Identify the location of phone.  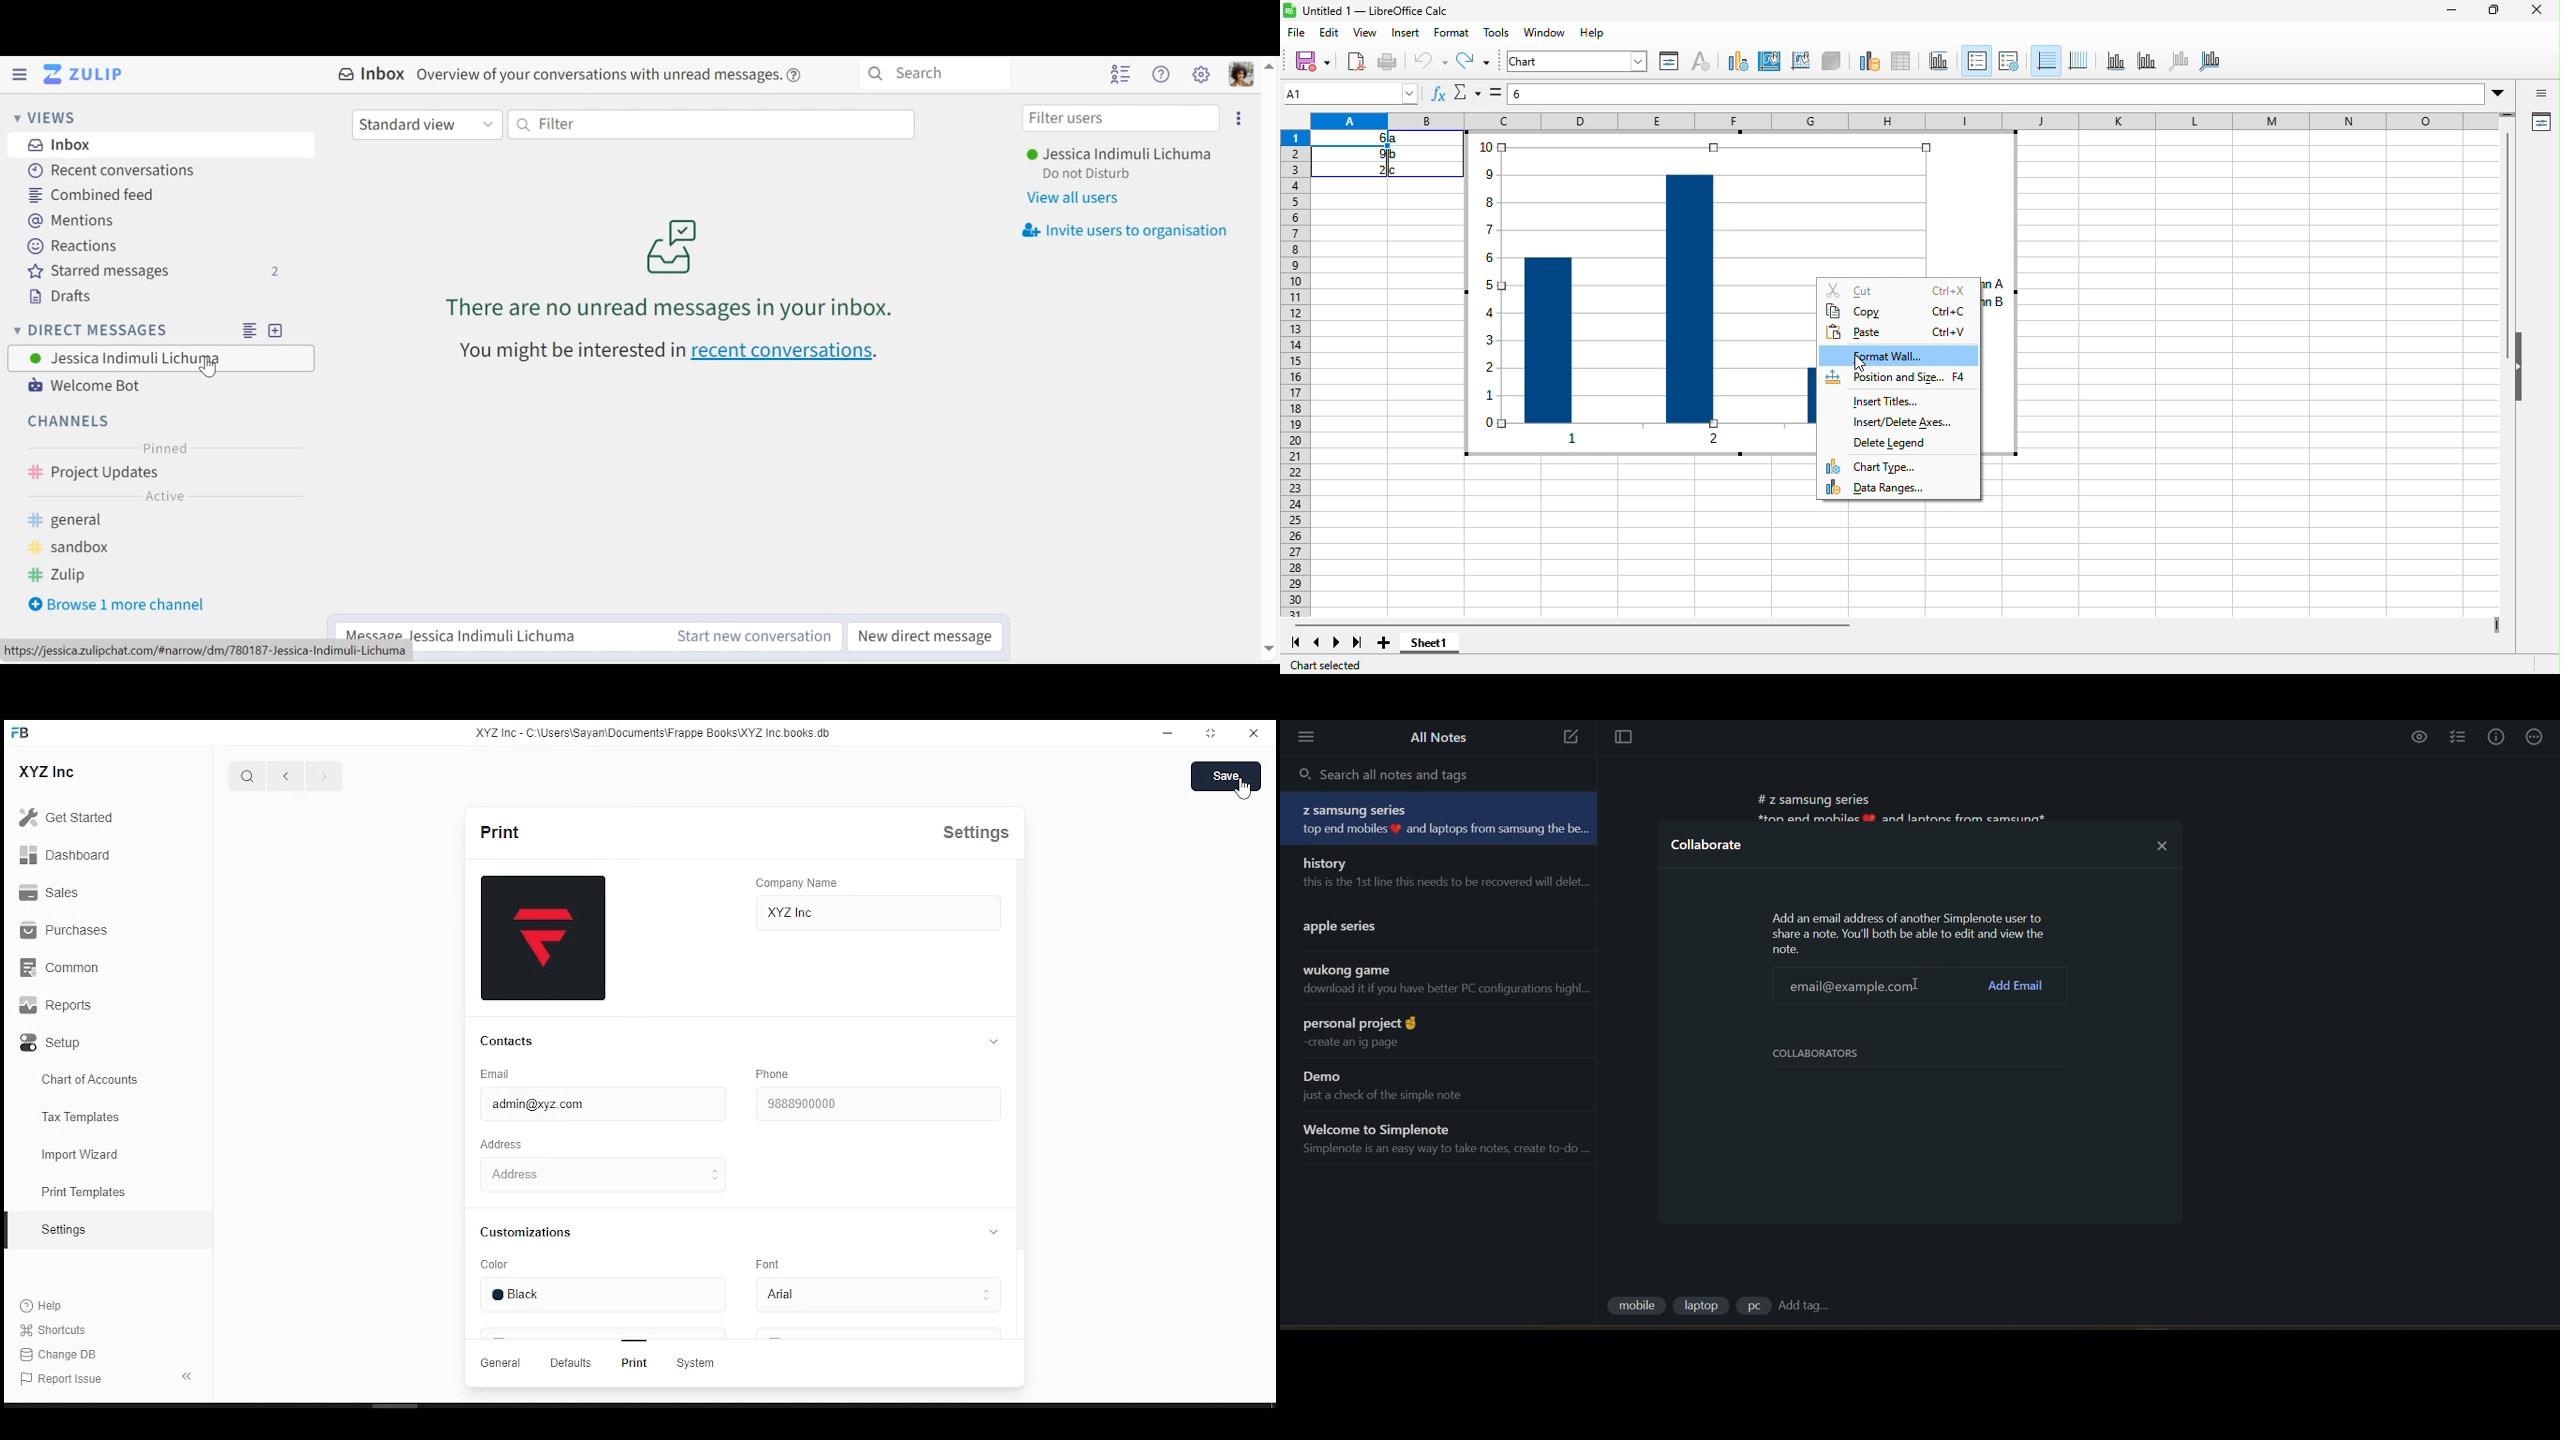
(773, 1074).